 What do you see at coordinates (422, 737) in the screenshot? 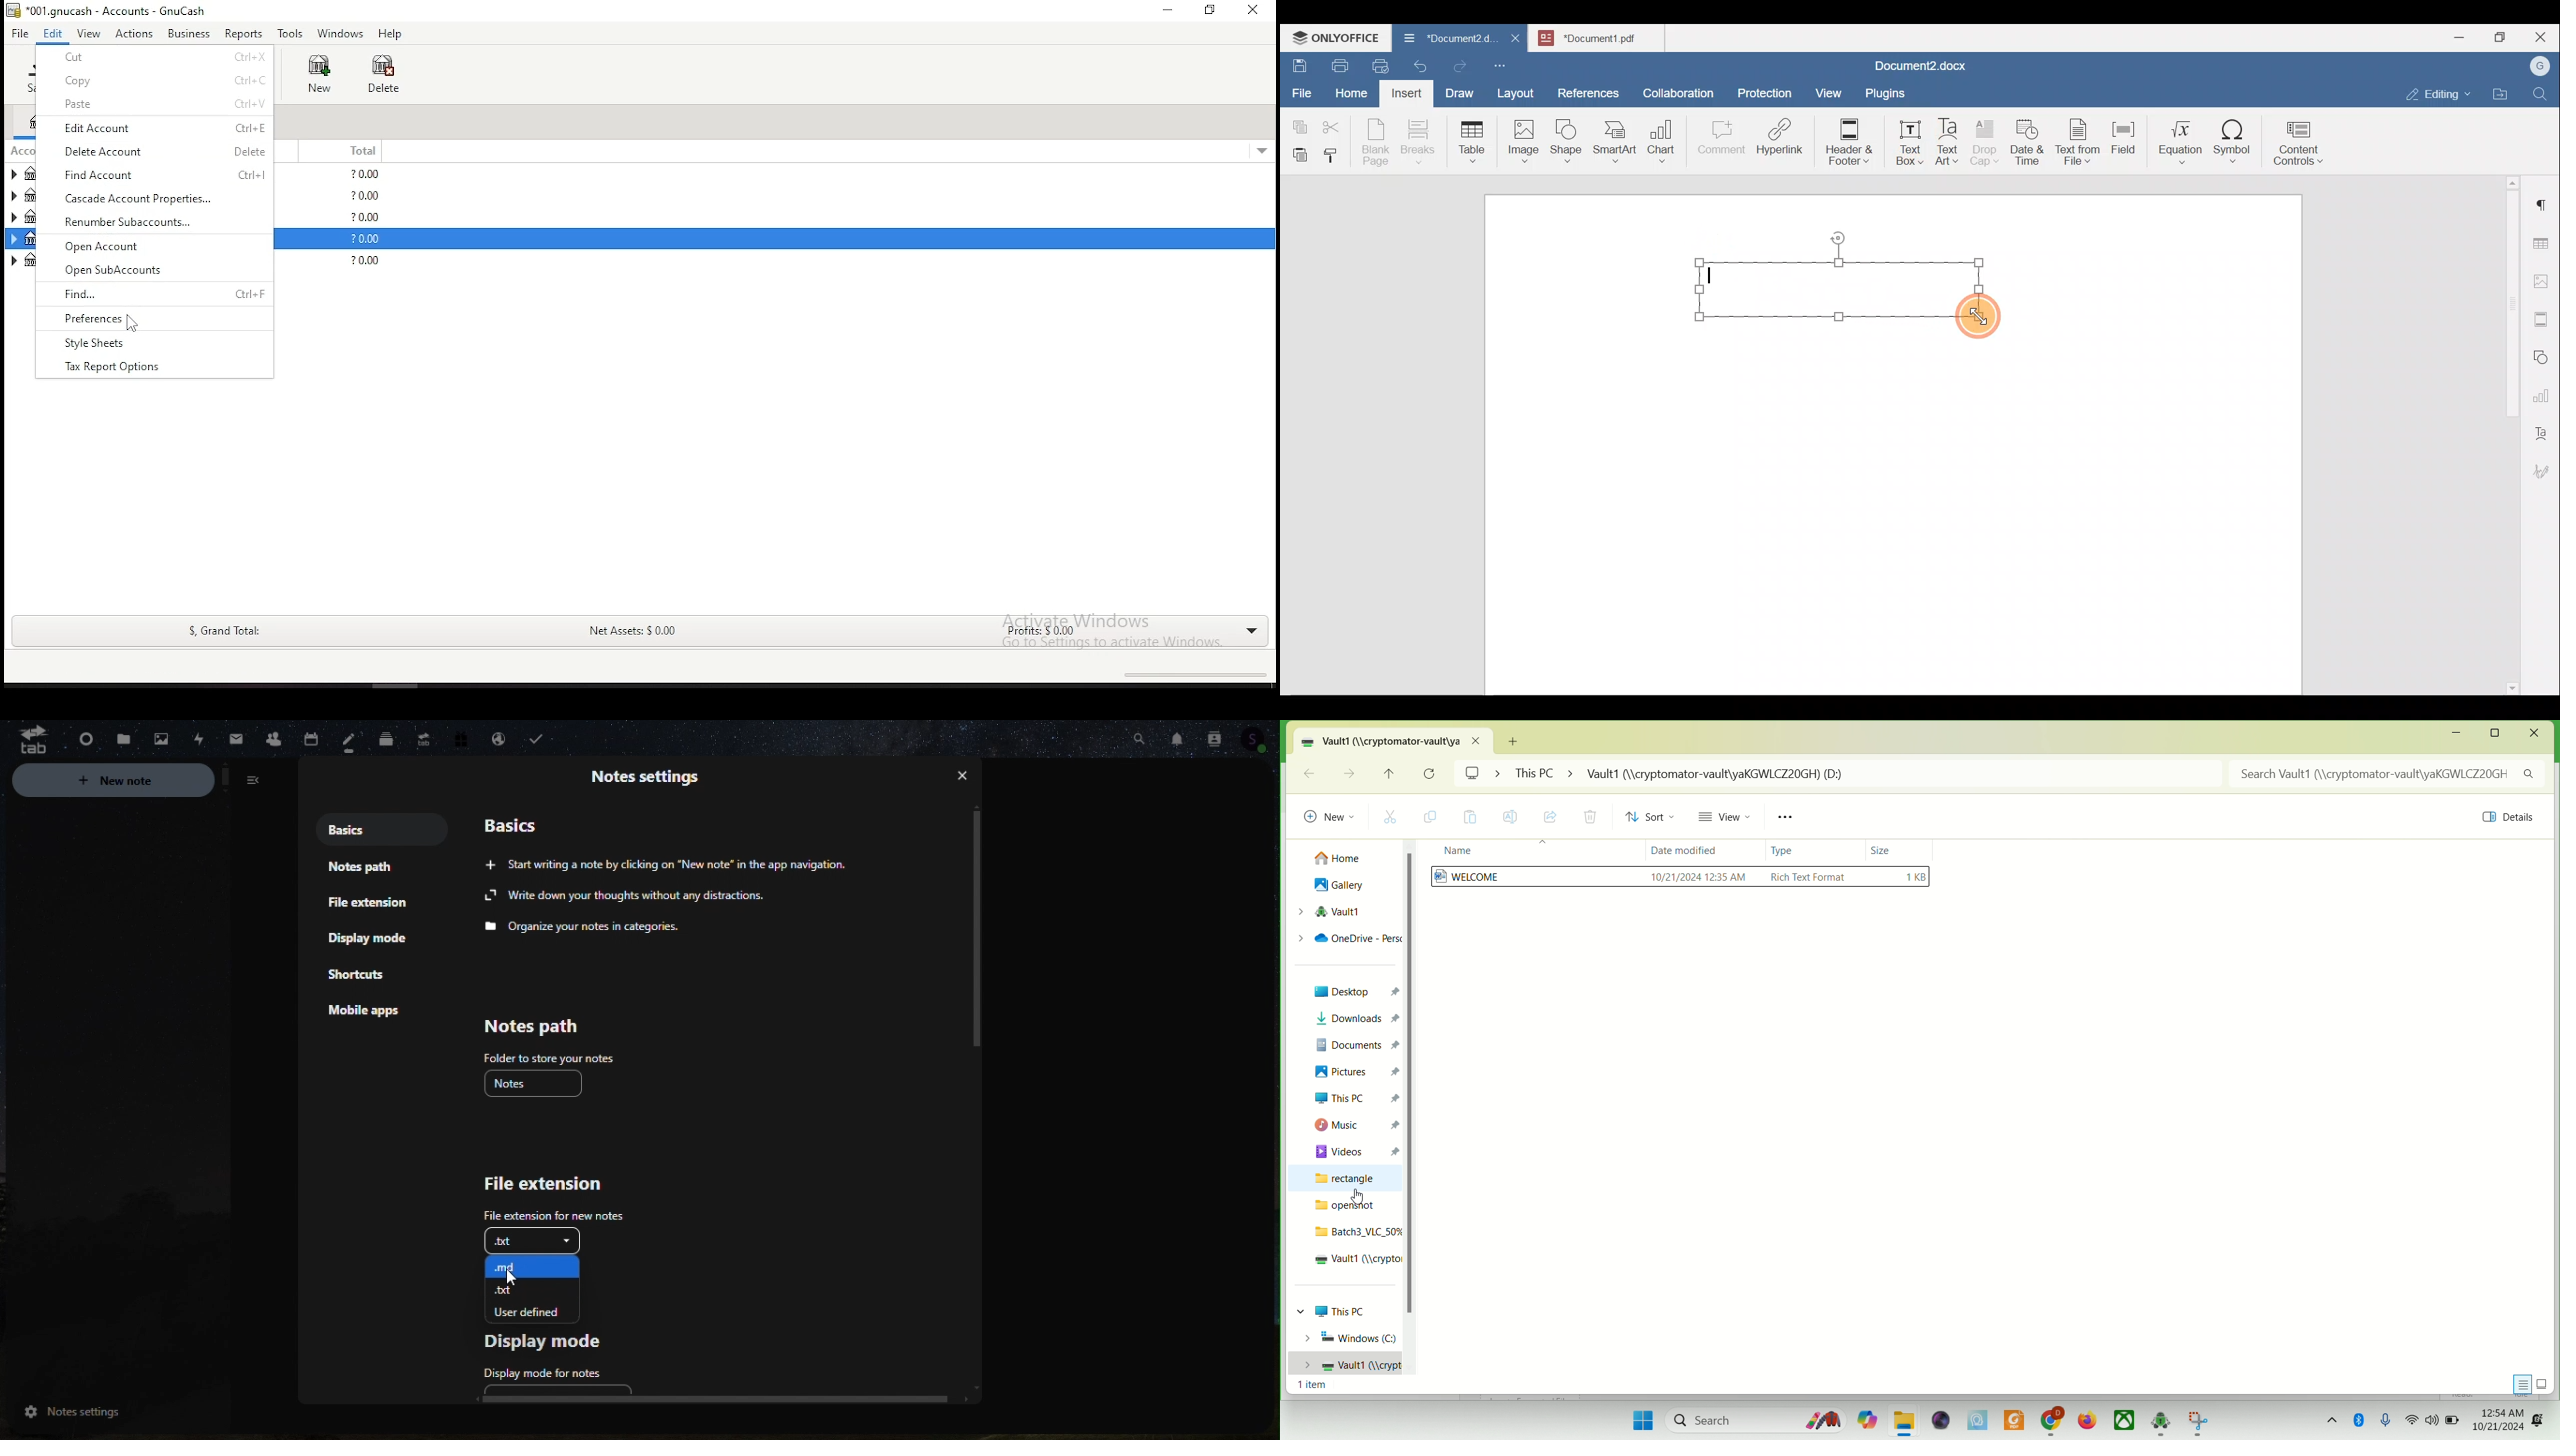
I see `upgrade` at bounding box center [422, 737].